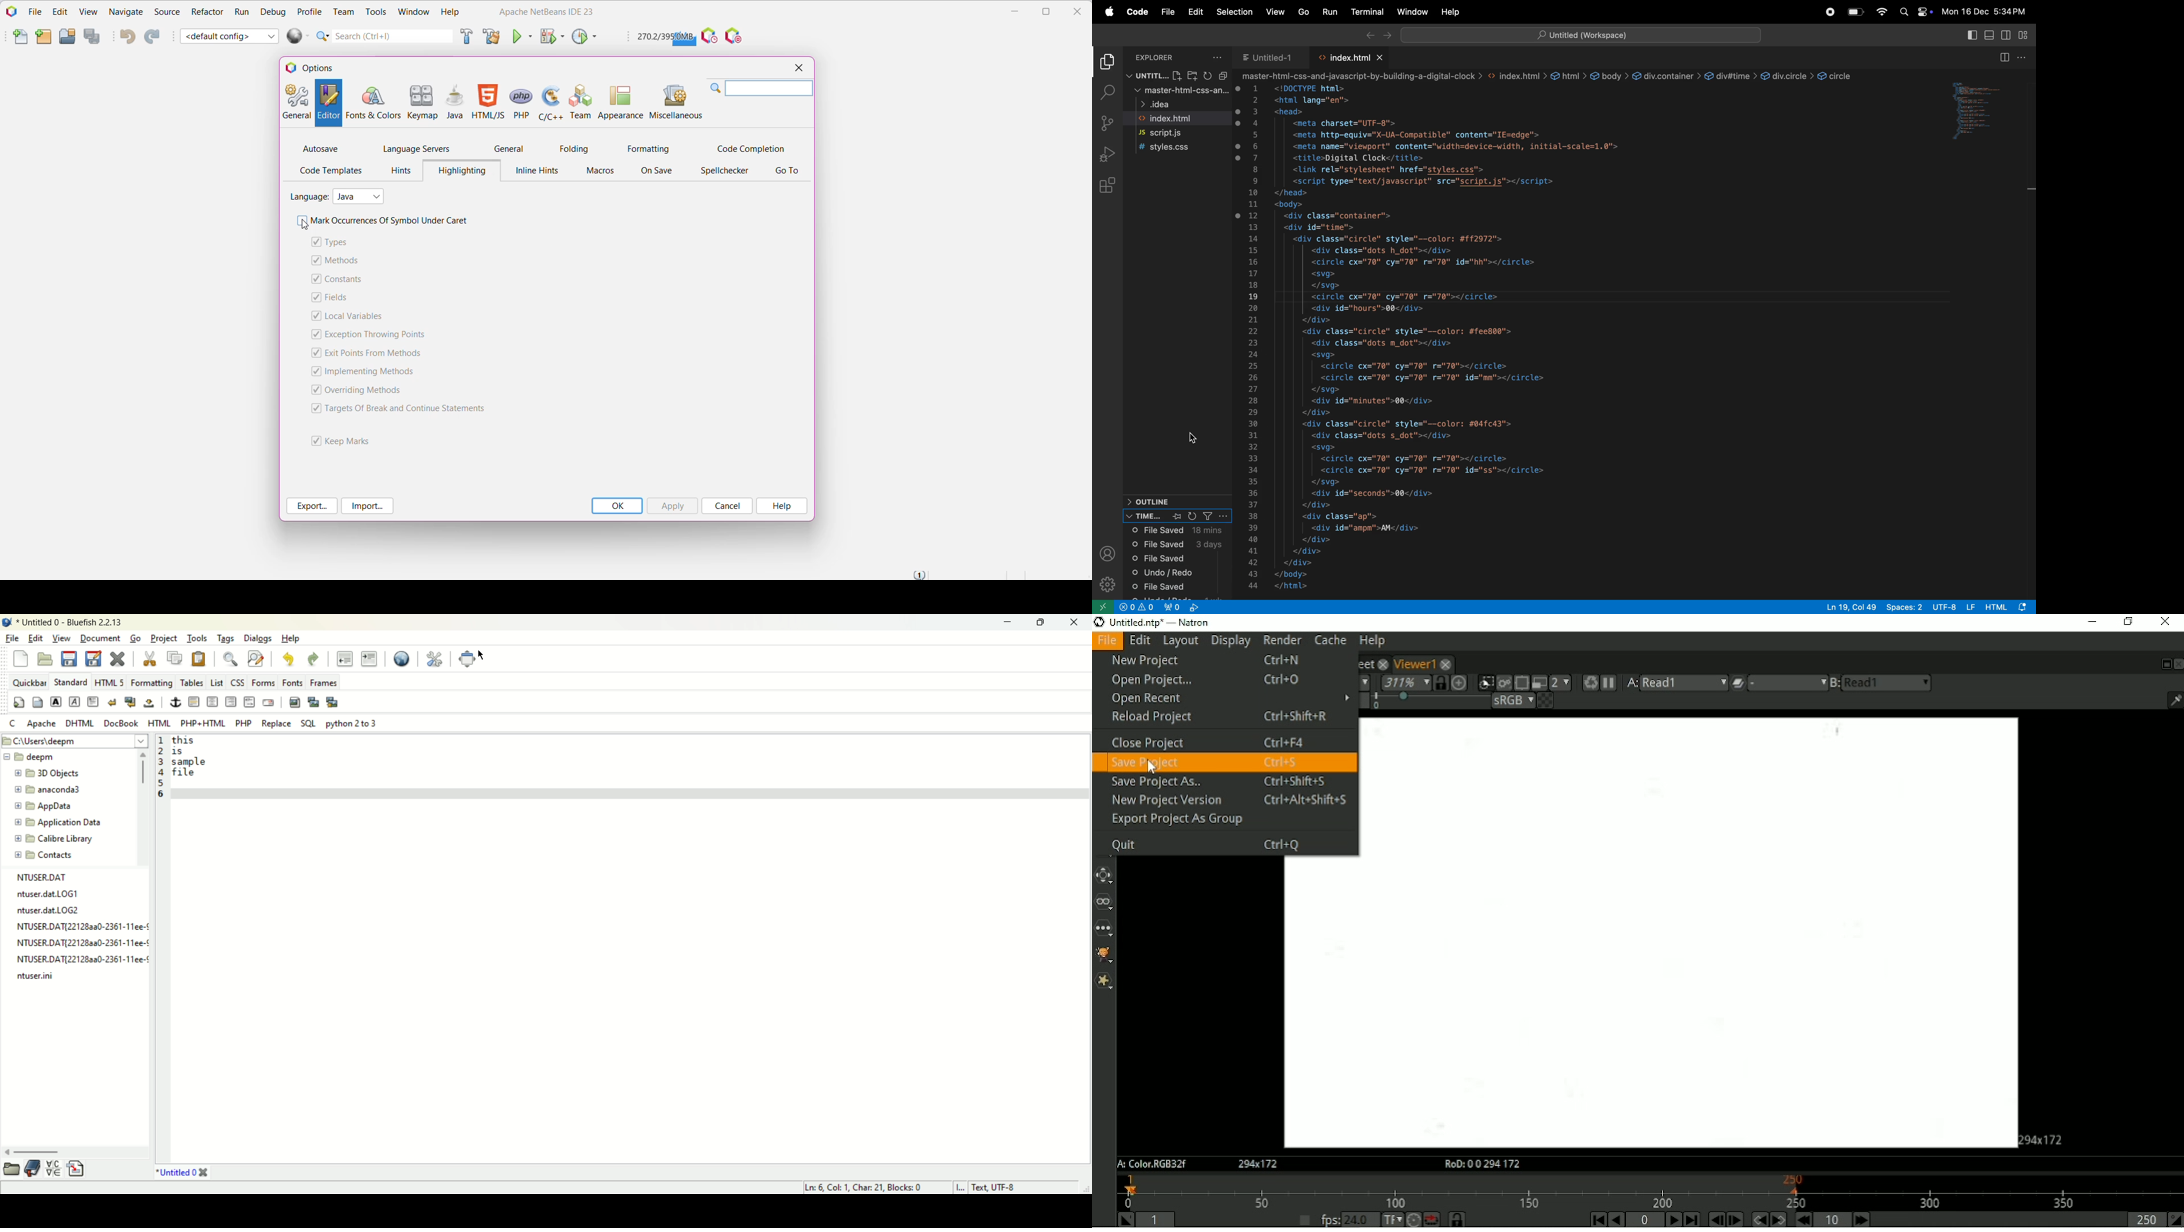  I want to click on break, so click(113, 702).